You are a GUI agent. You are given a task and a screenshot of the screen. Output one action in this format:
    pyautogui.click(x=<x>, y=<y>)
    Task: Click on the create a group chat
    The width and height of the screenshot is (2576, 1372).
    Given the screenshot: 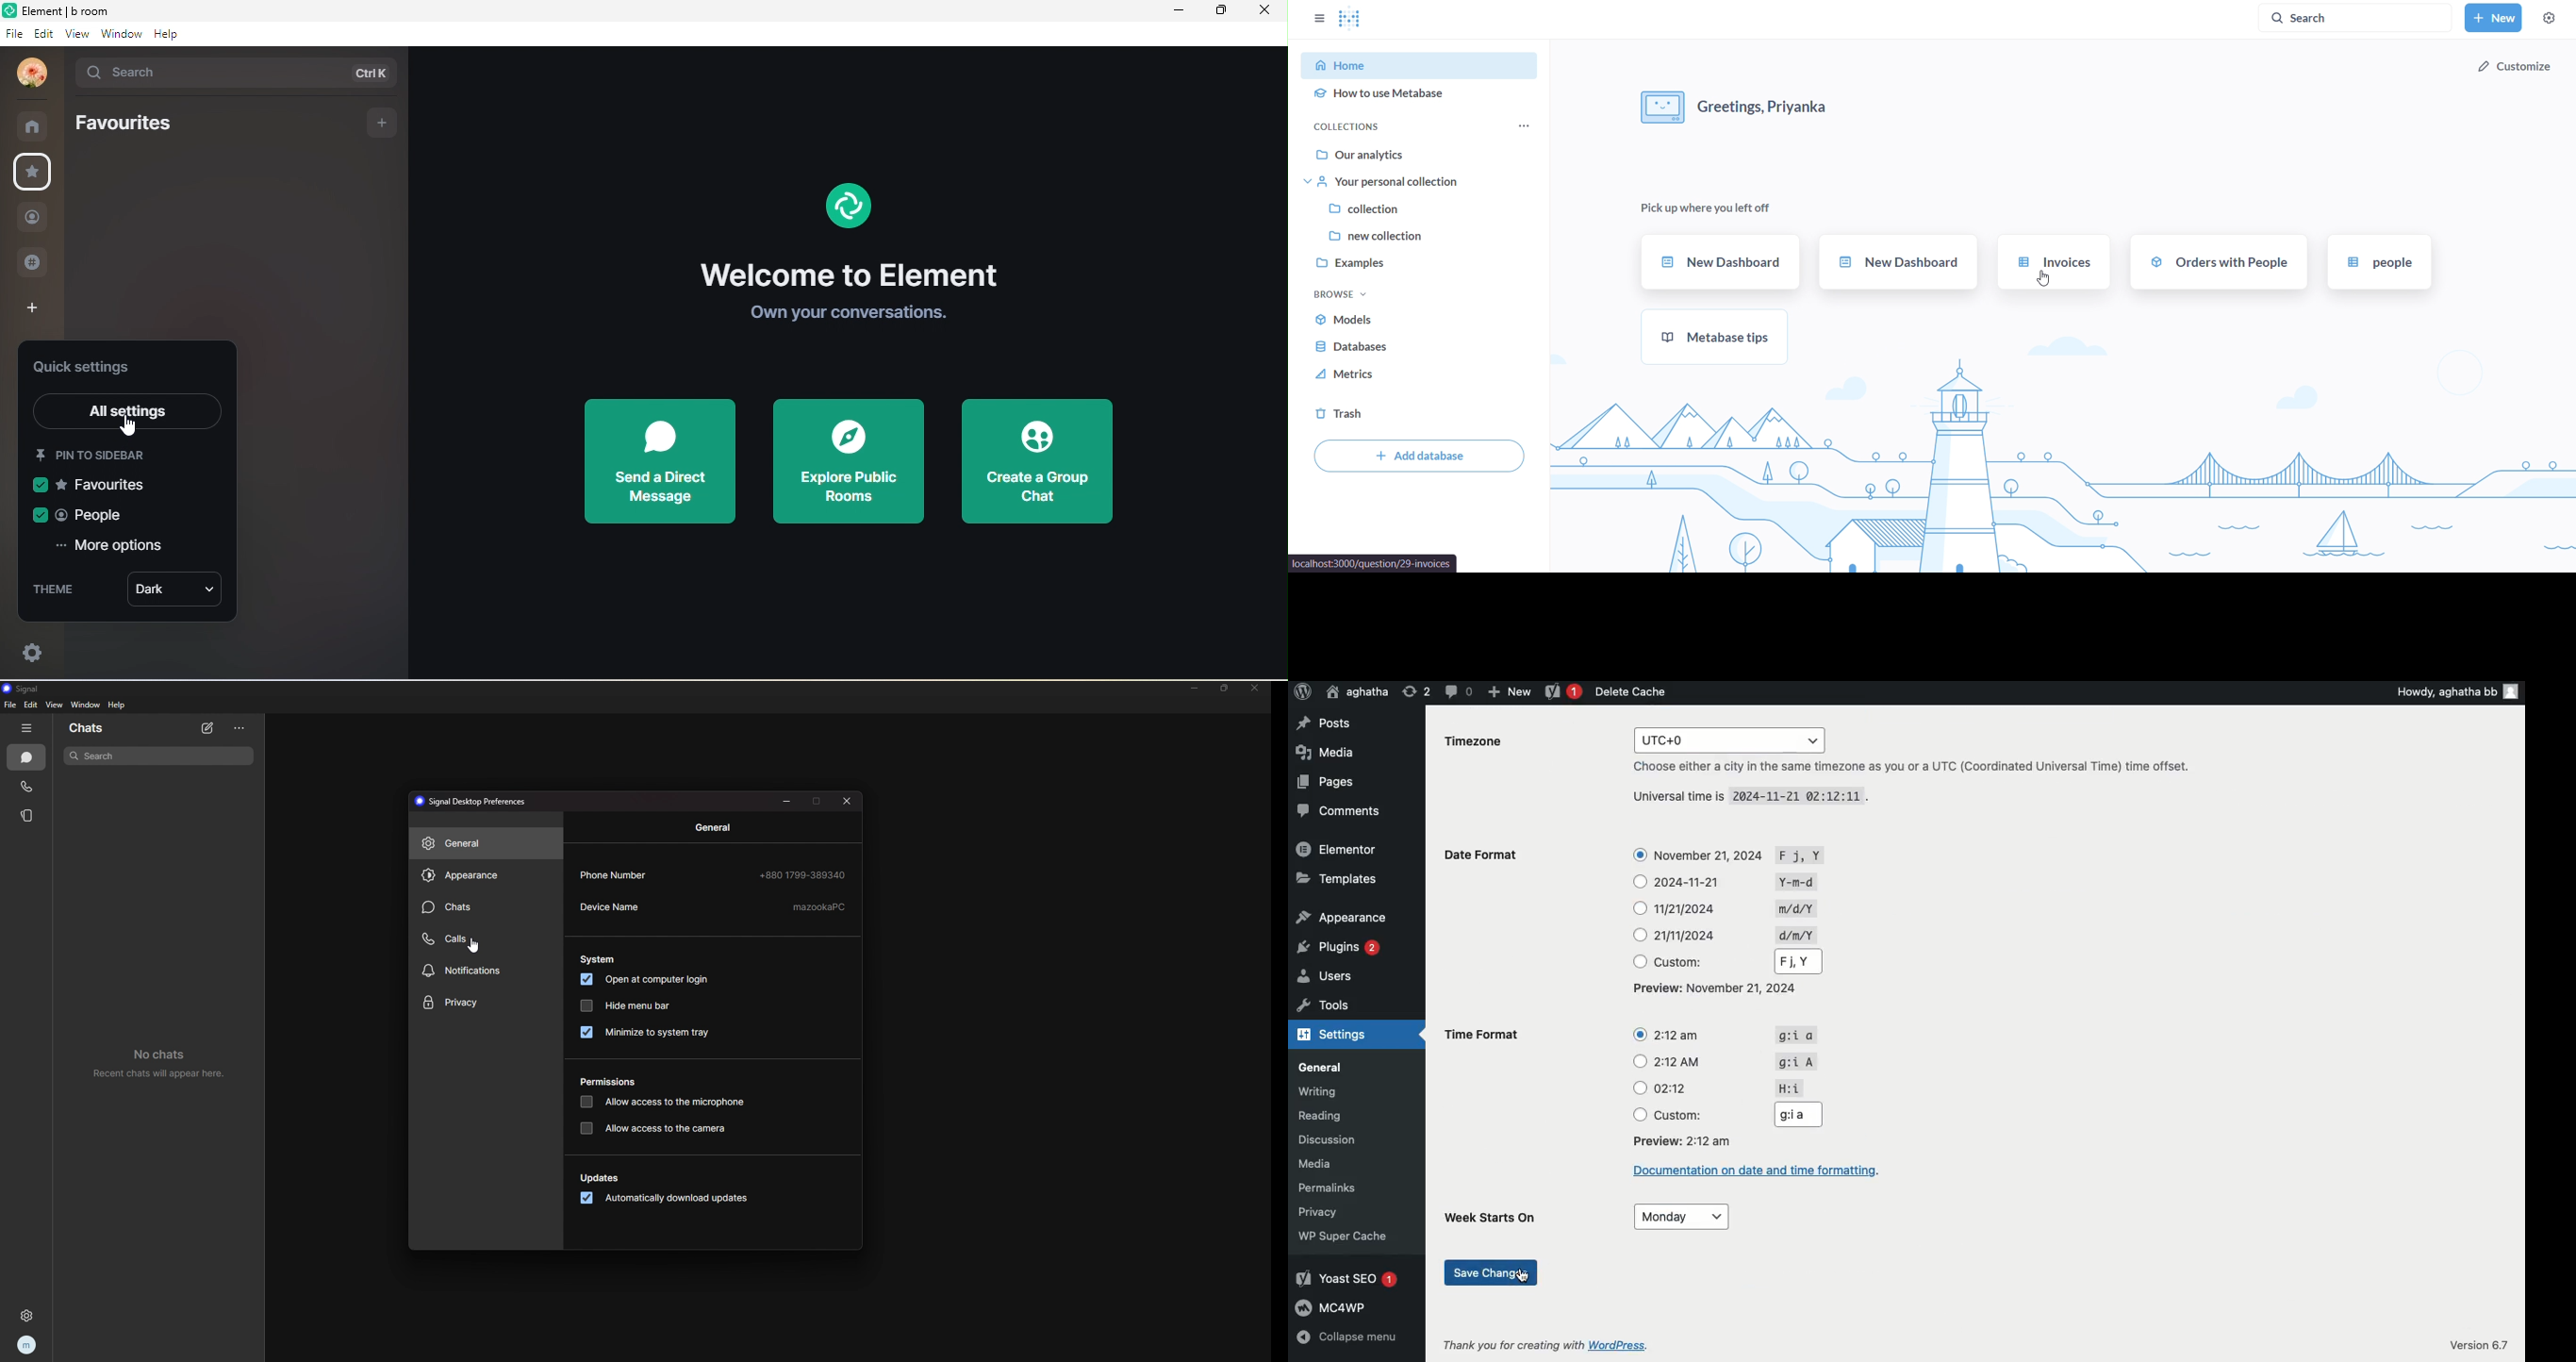 What is the action you would take?
    pyautogui.click(x=1041, y=459)
    